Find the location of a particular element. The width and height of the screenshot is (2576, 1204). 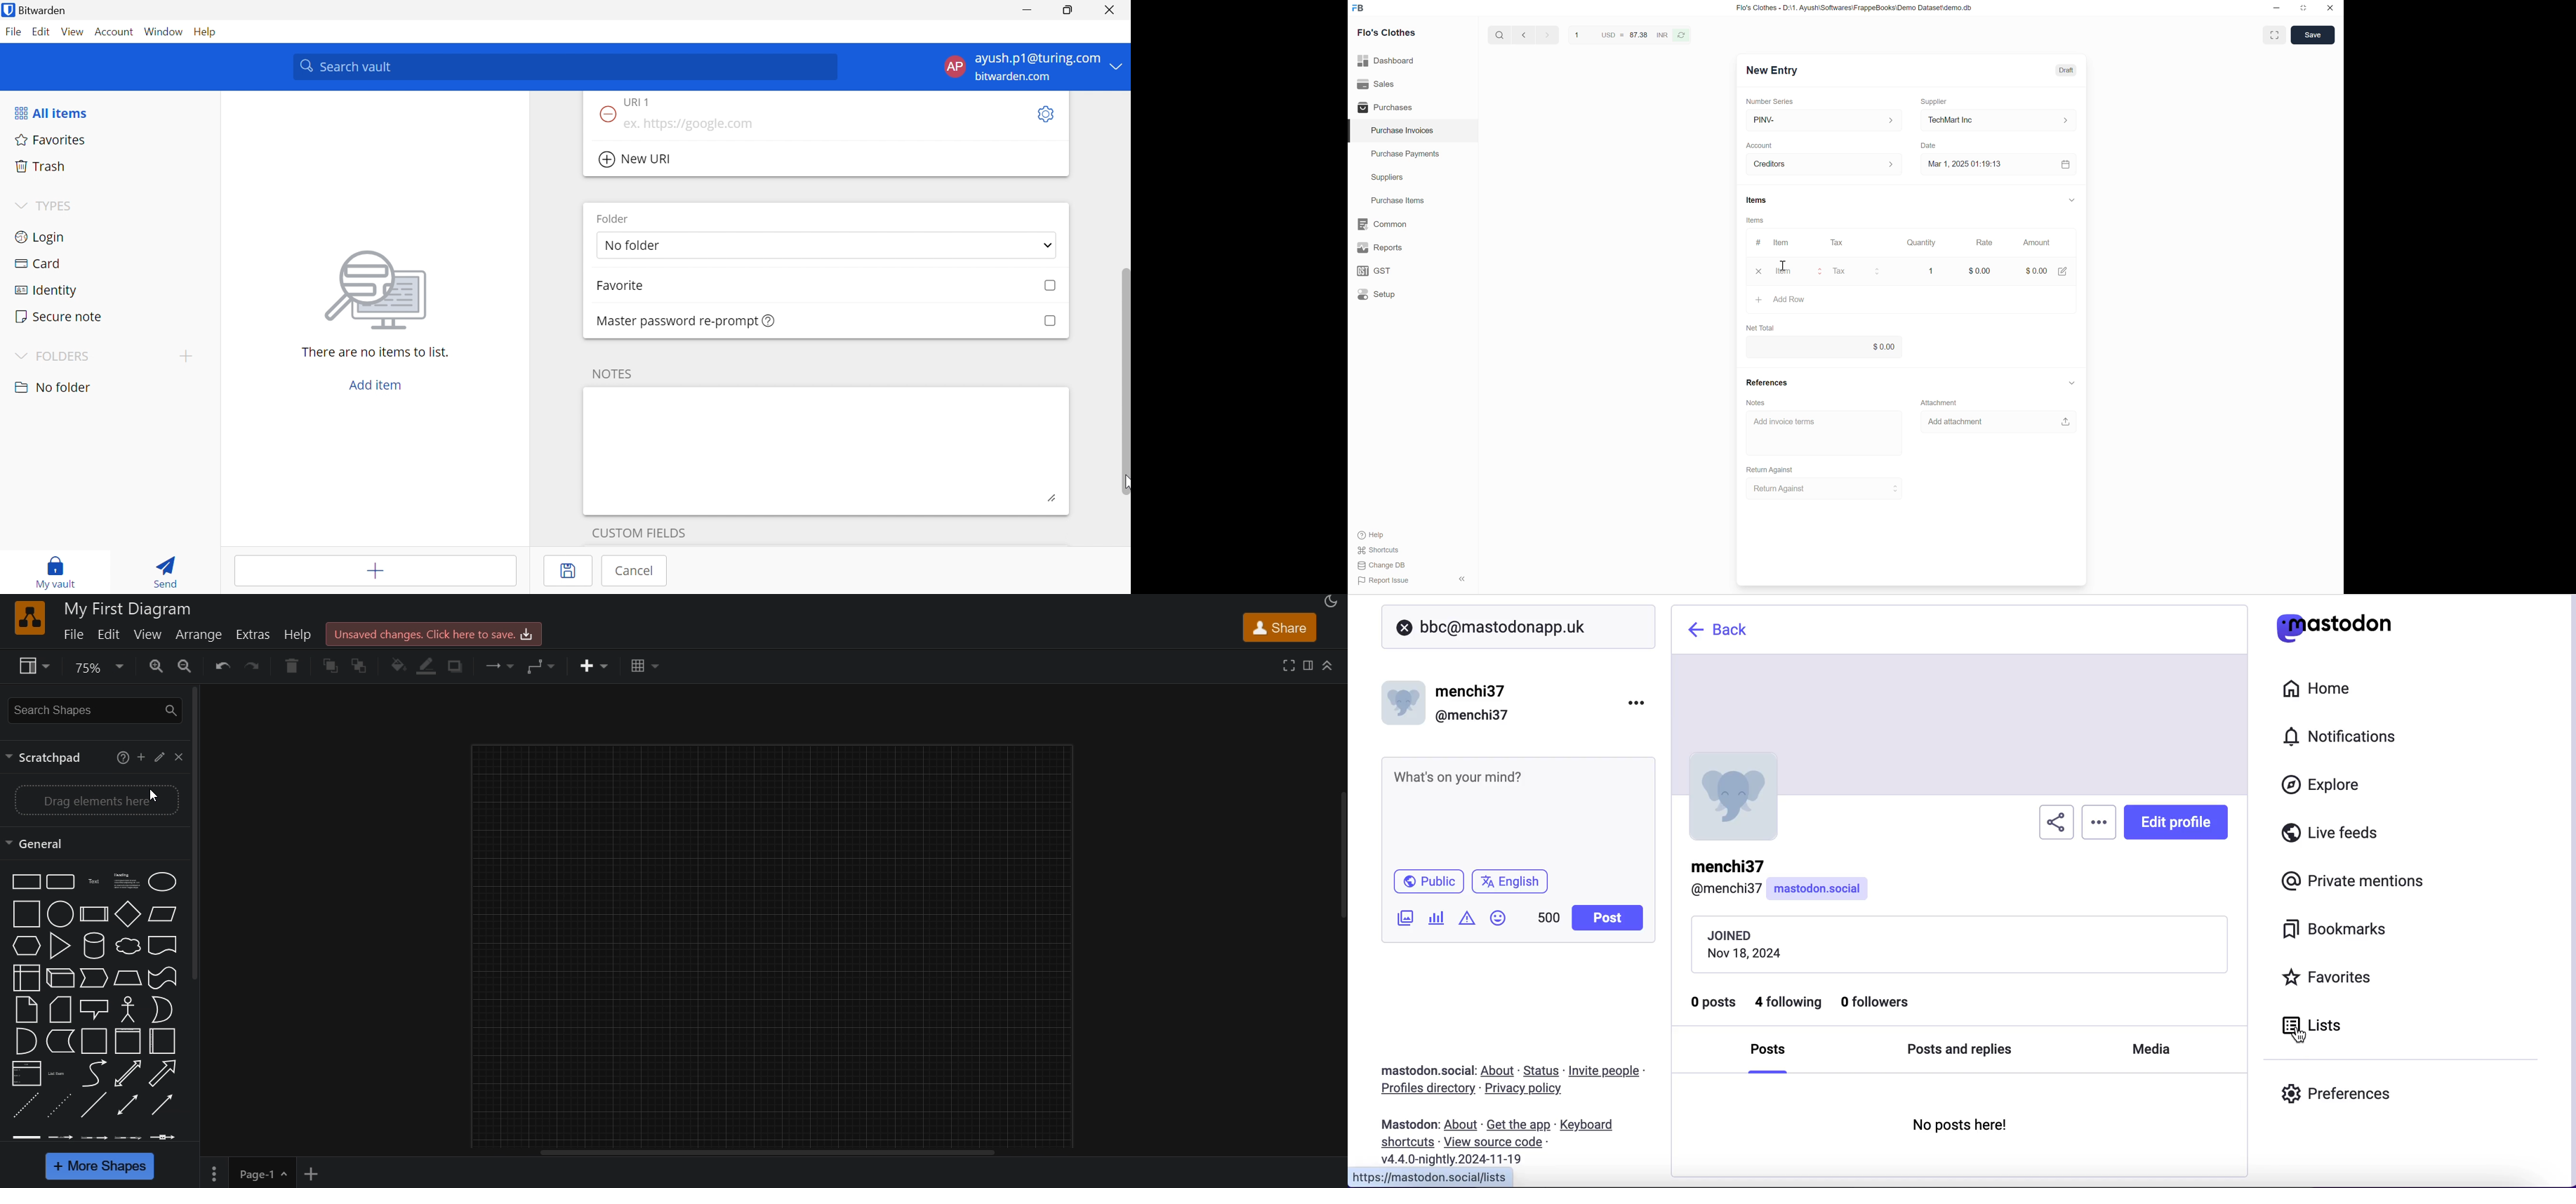

Purchases is located at coordinates (1383, 107).